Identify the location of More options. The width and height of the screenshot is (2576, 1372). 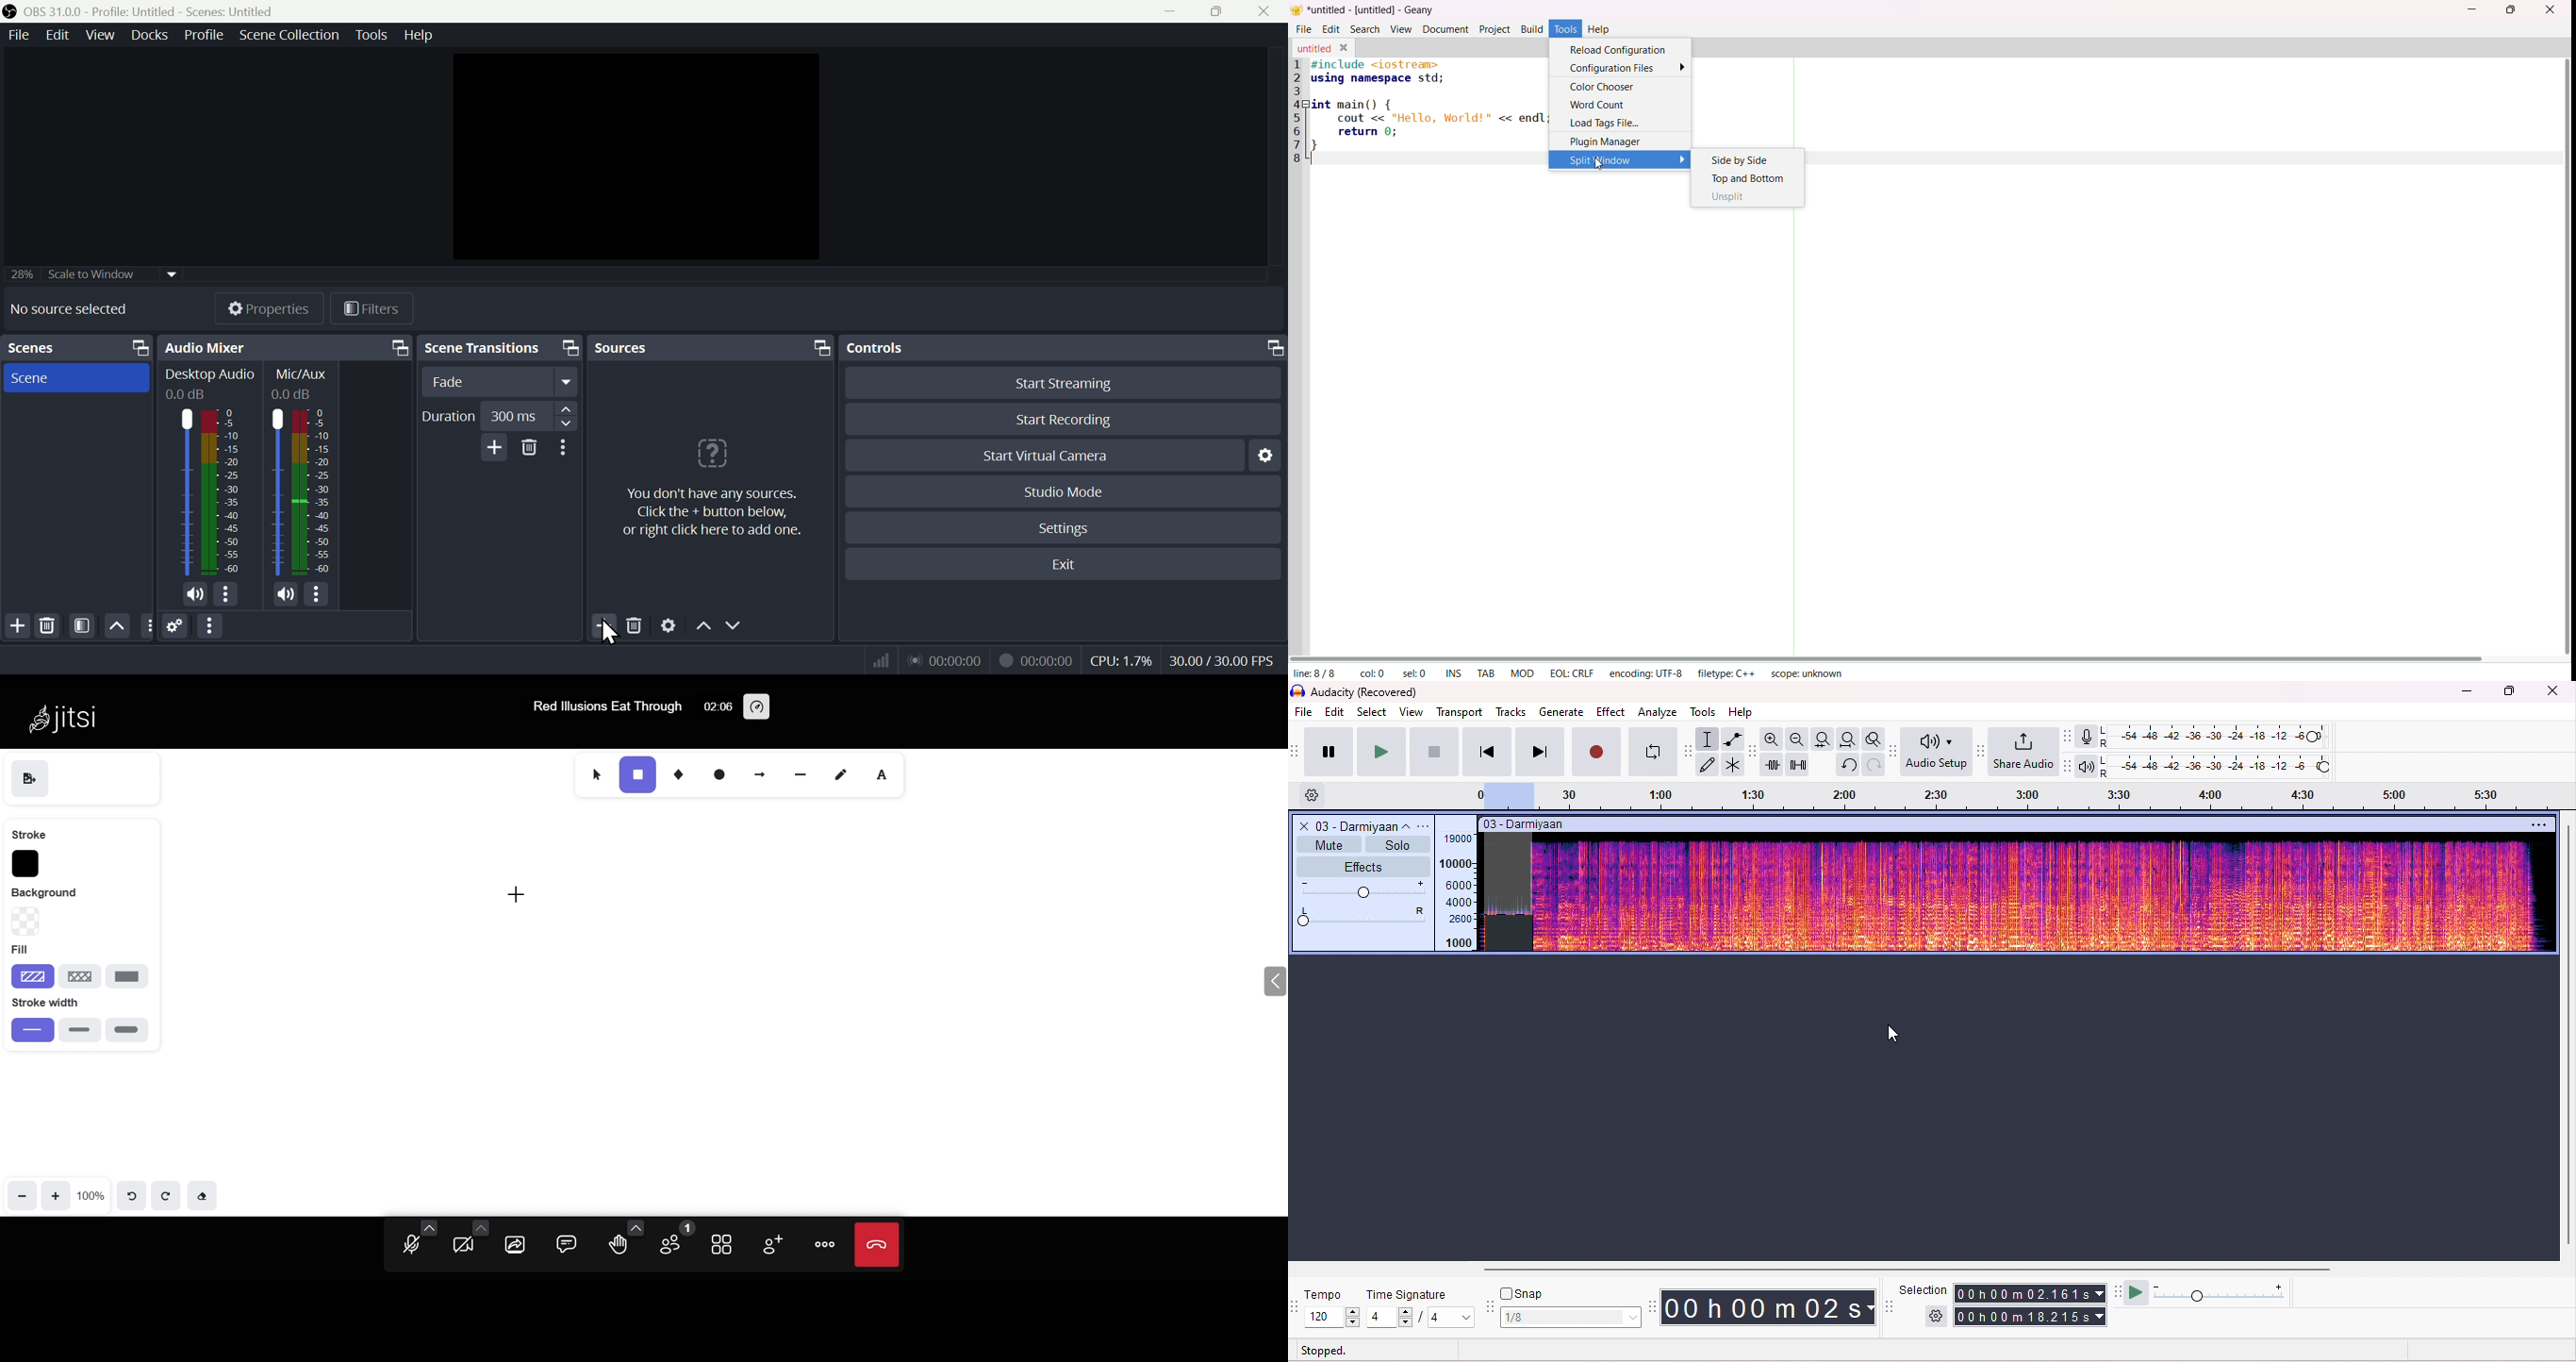
(319, 595).